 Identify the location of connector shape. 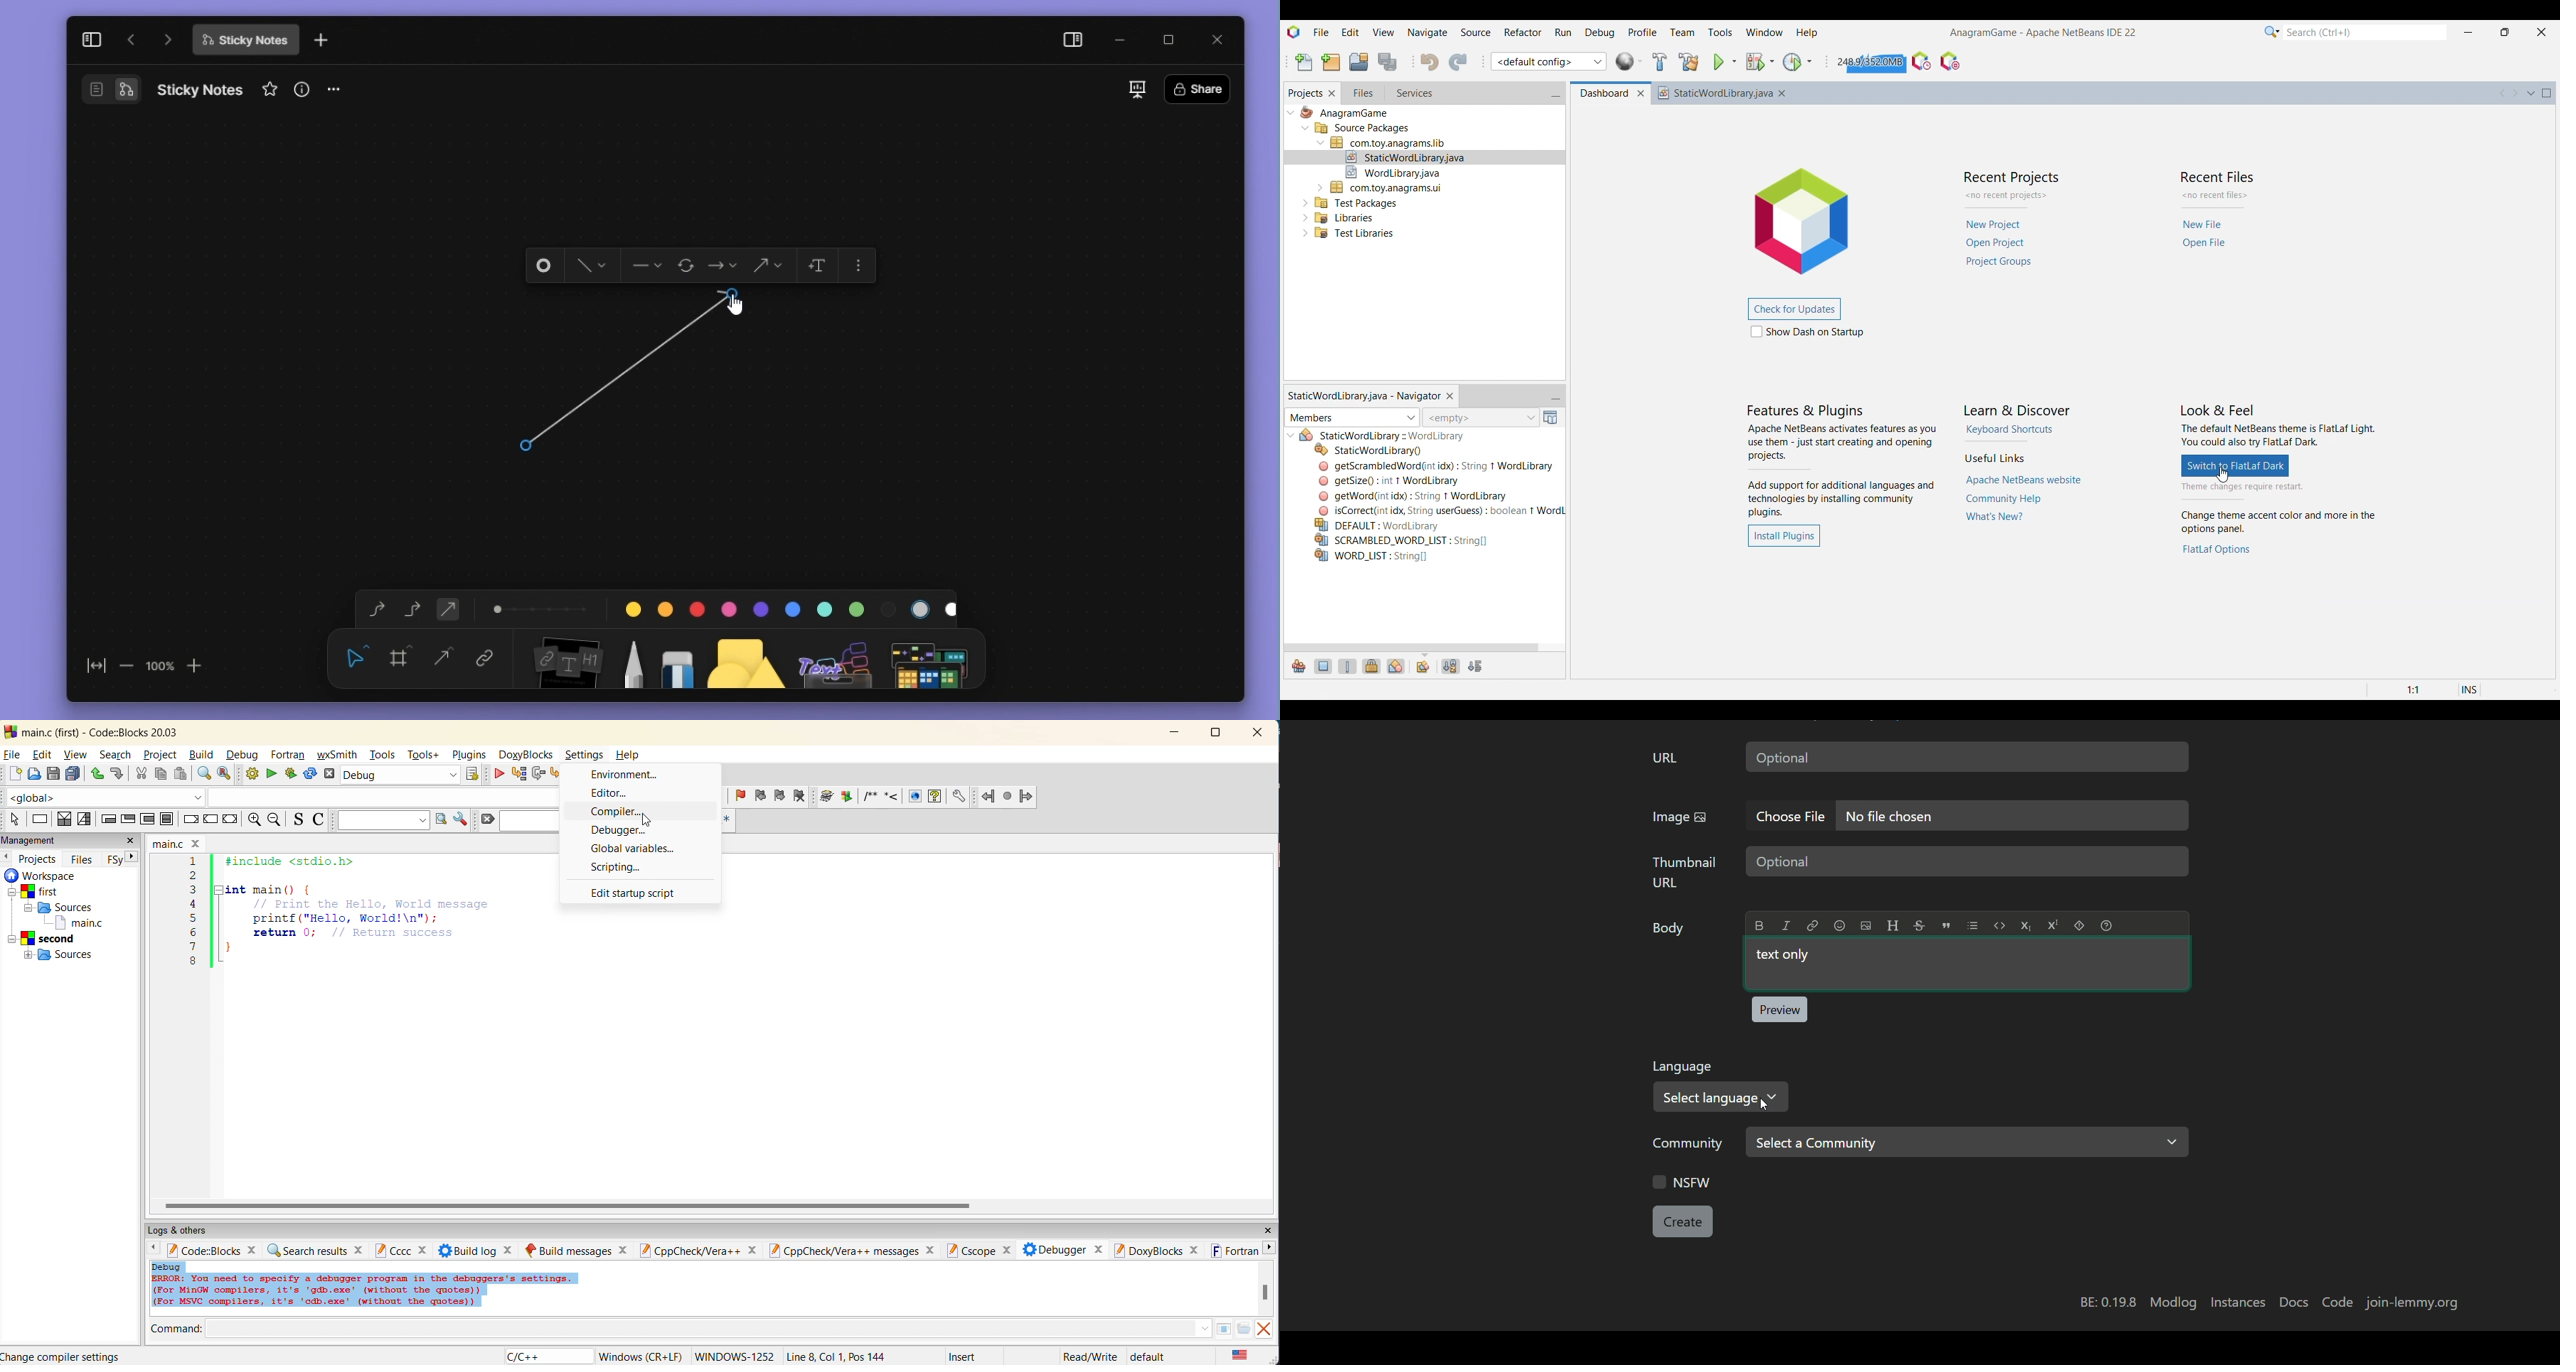
(767, 266).